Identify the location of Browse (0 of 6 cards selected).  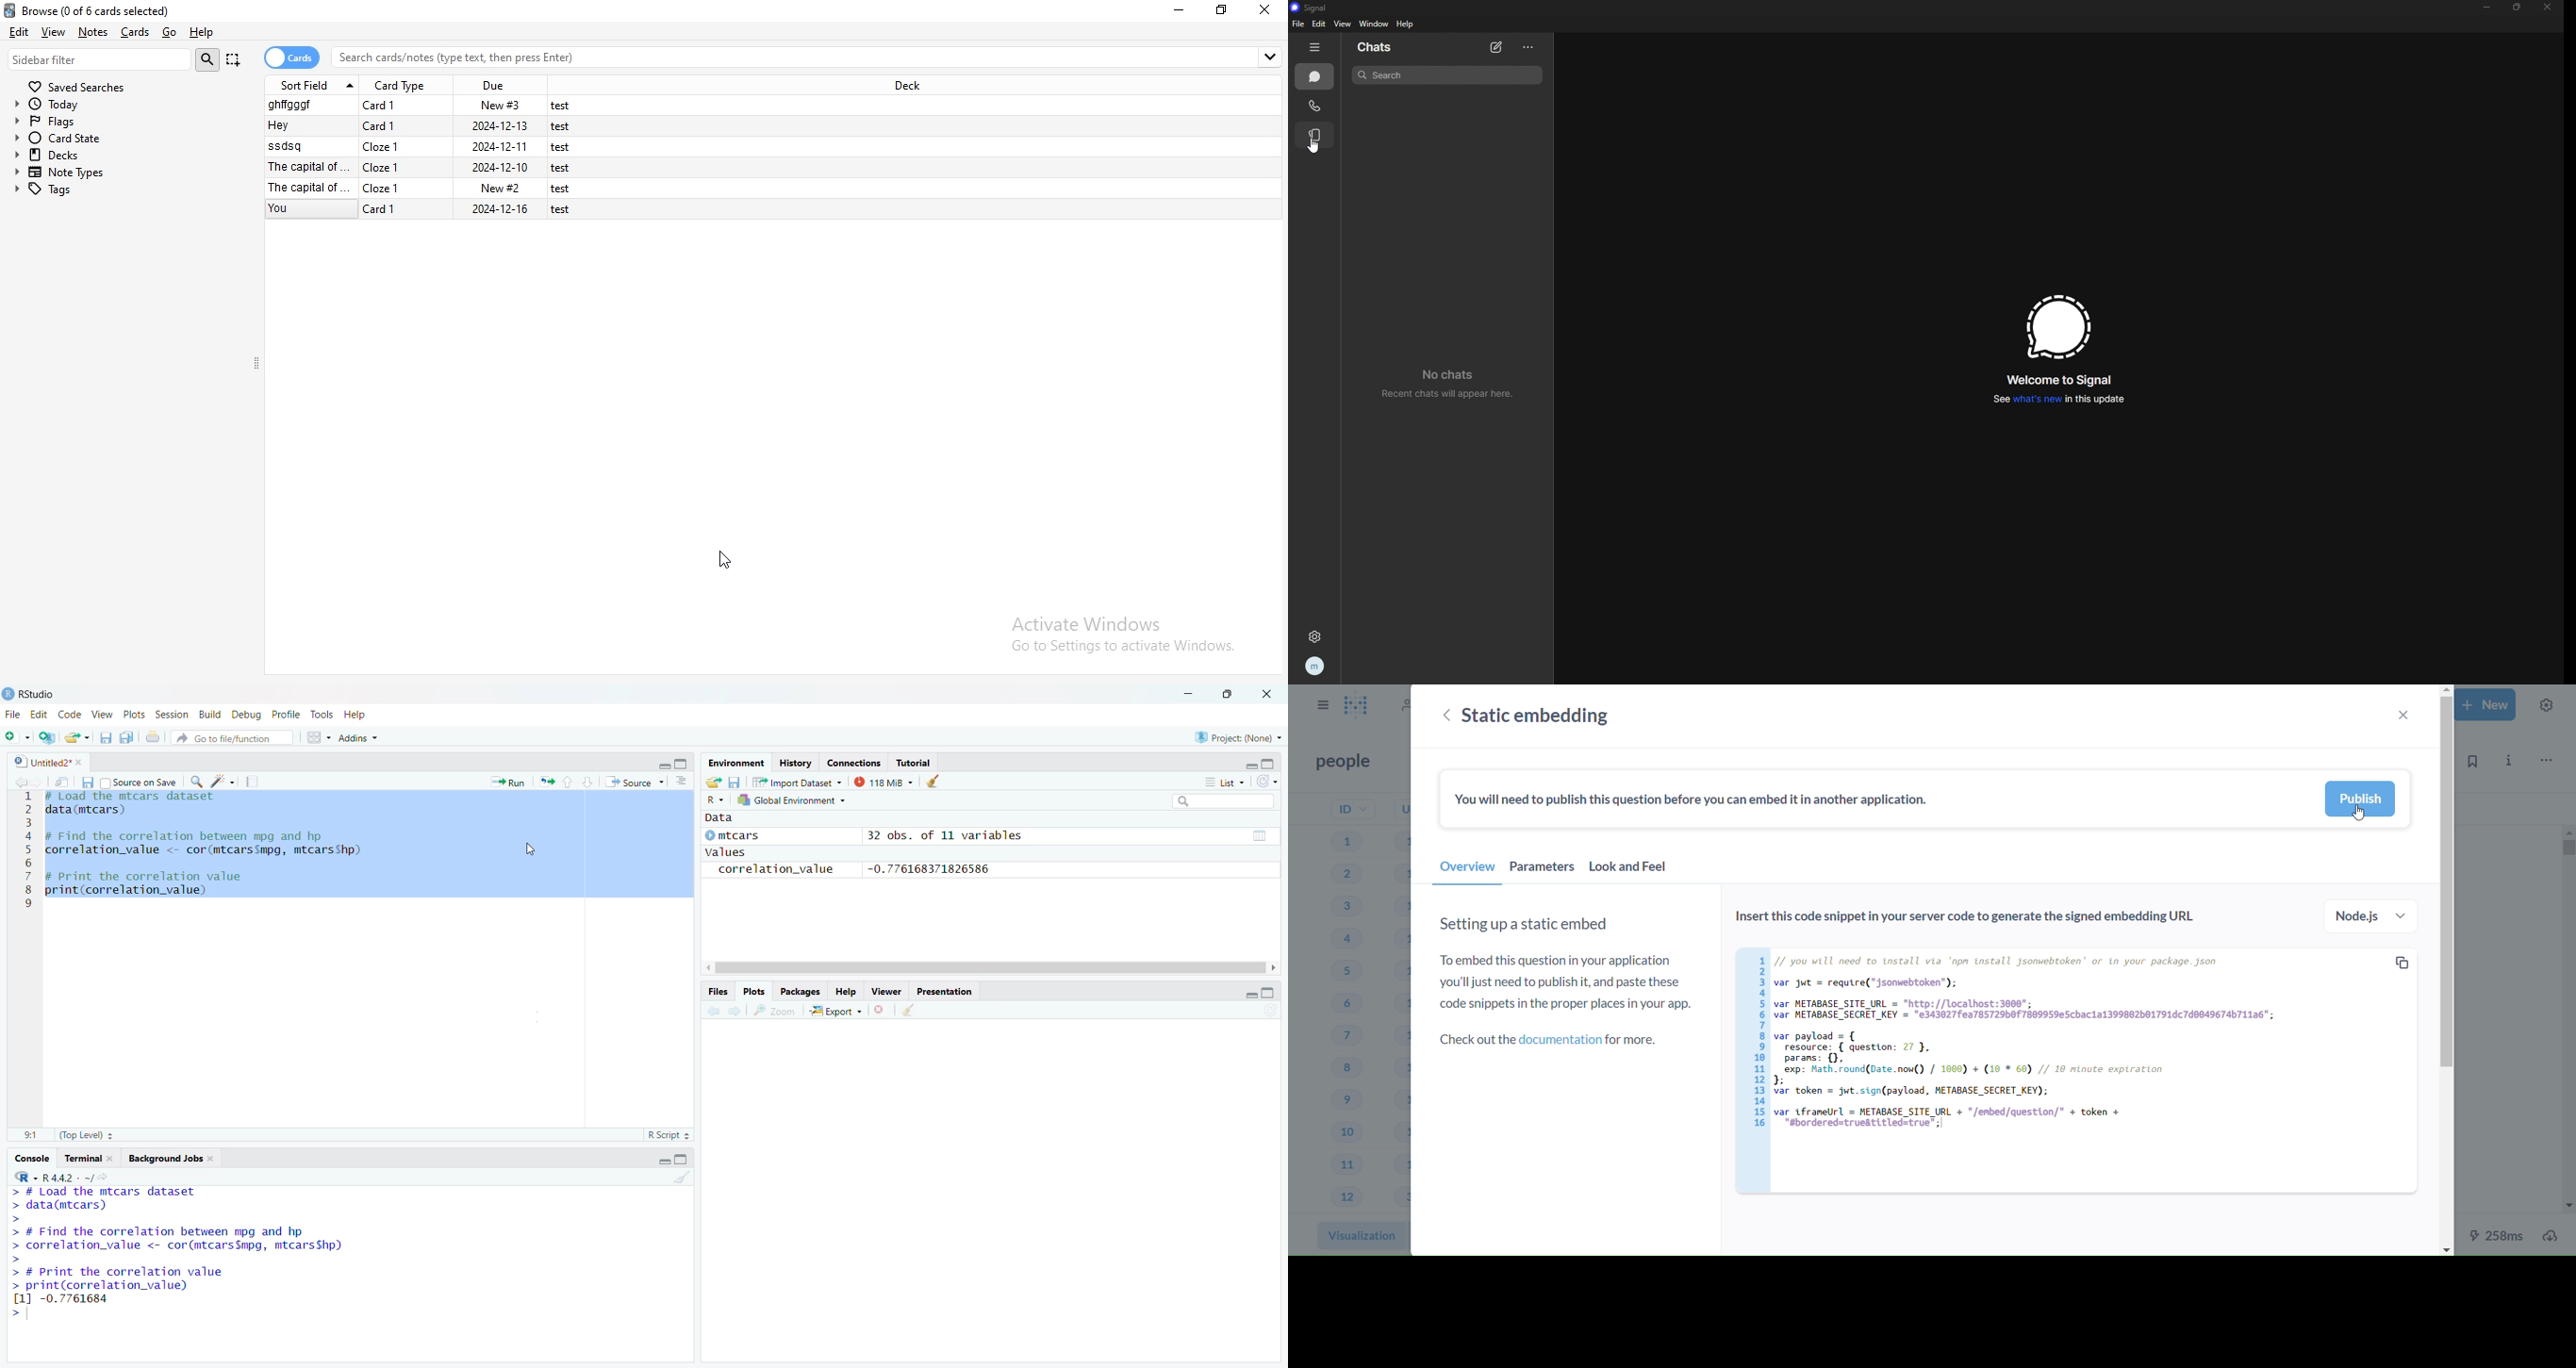
(105, 9).